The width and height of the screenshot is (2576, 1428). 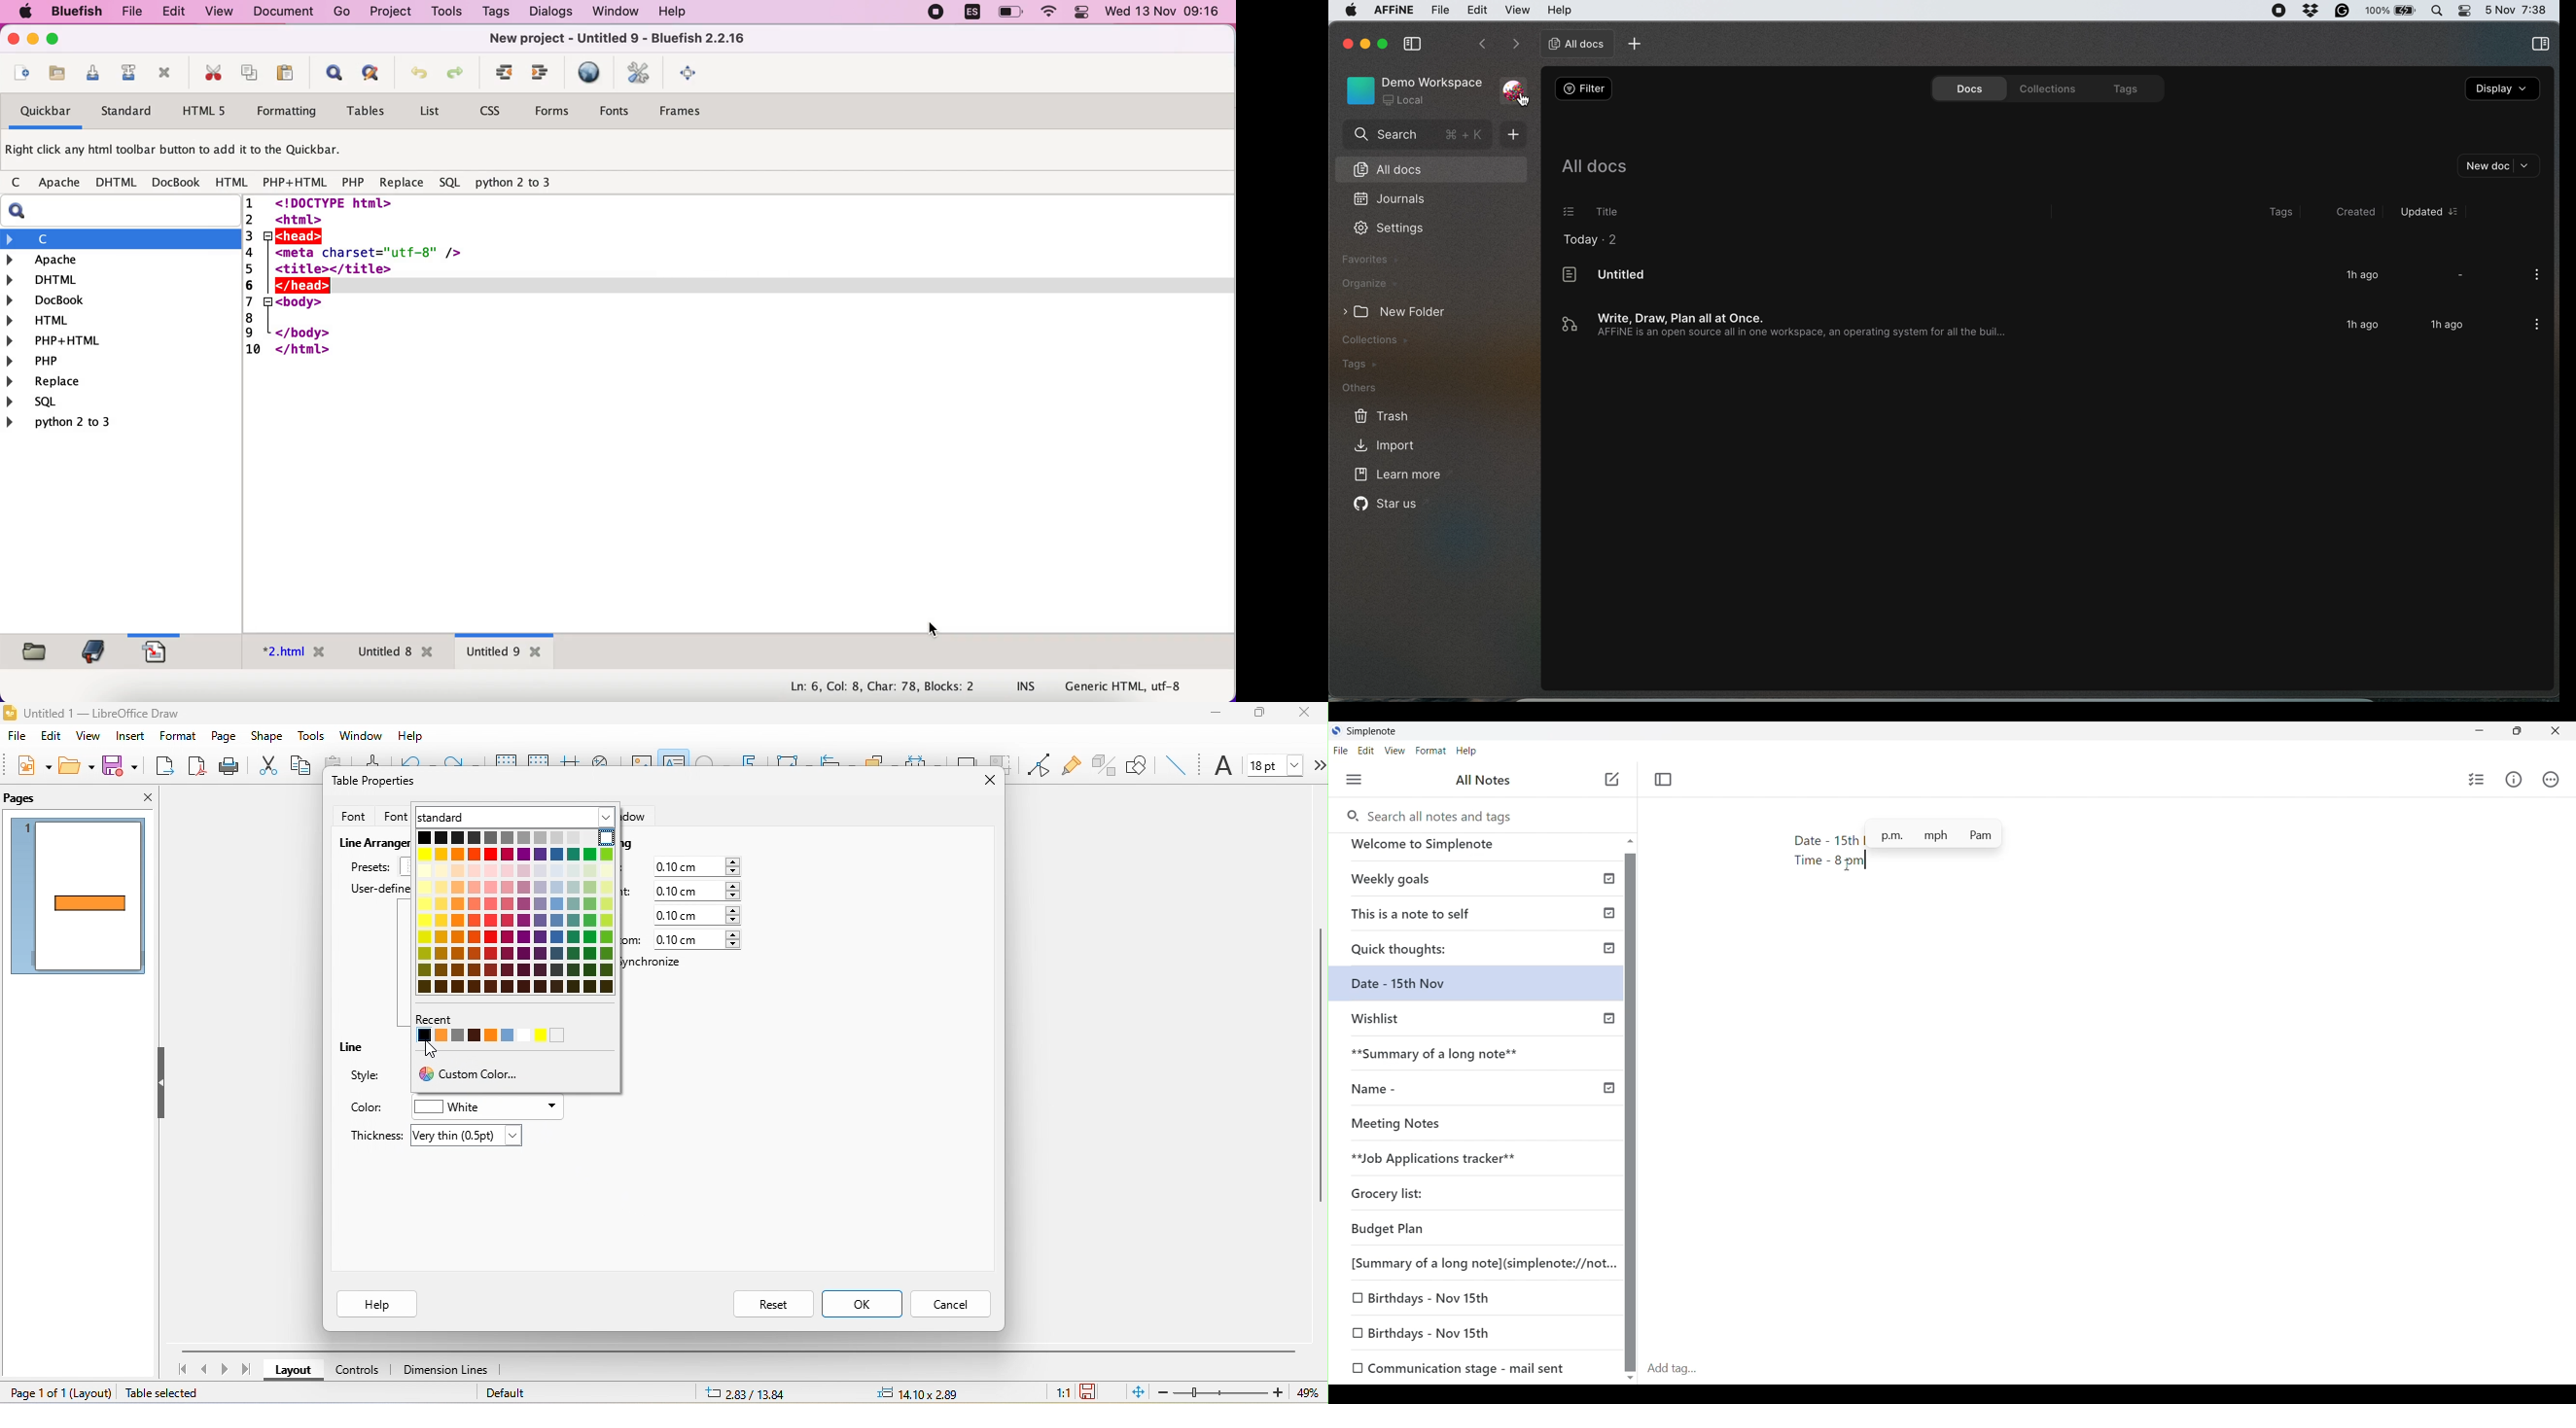 I want to click on docbook, so click(x=176, y=184).